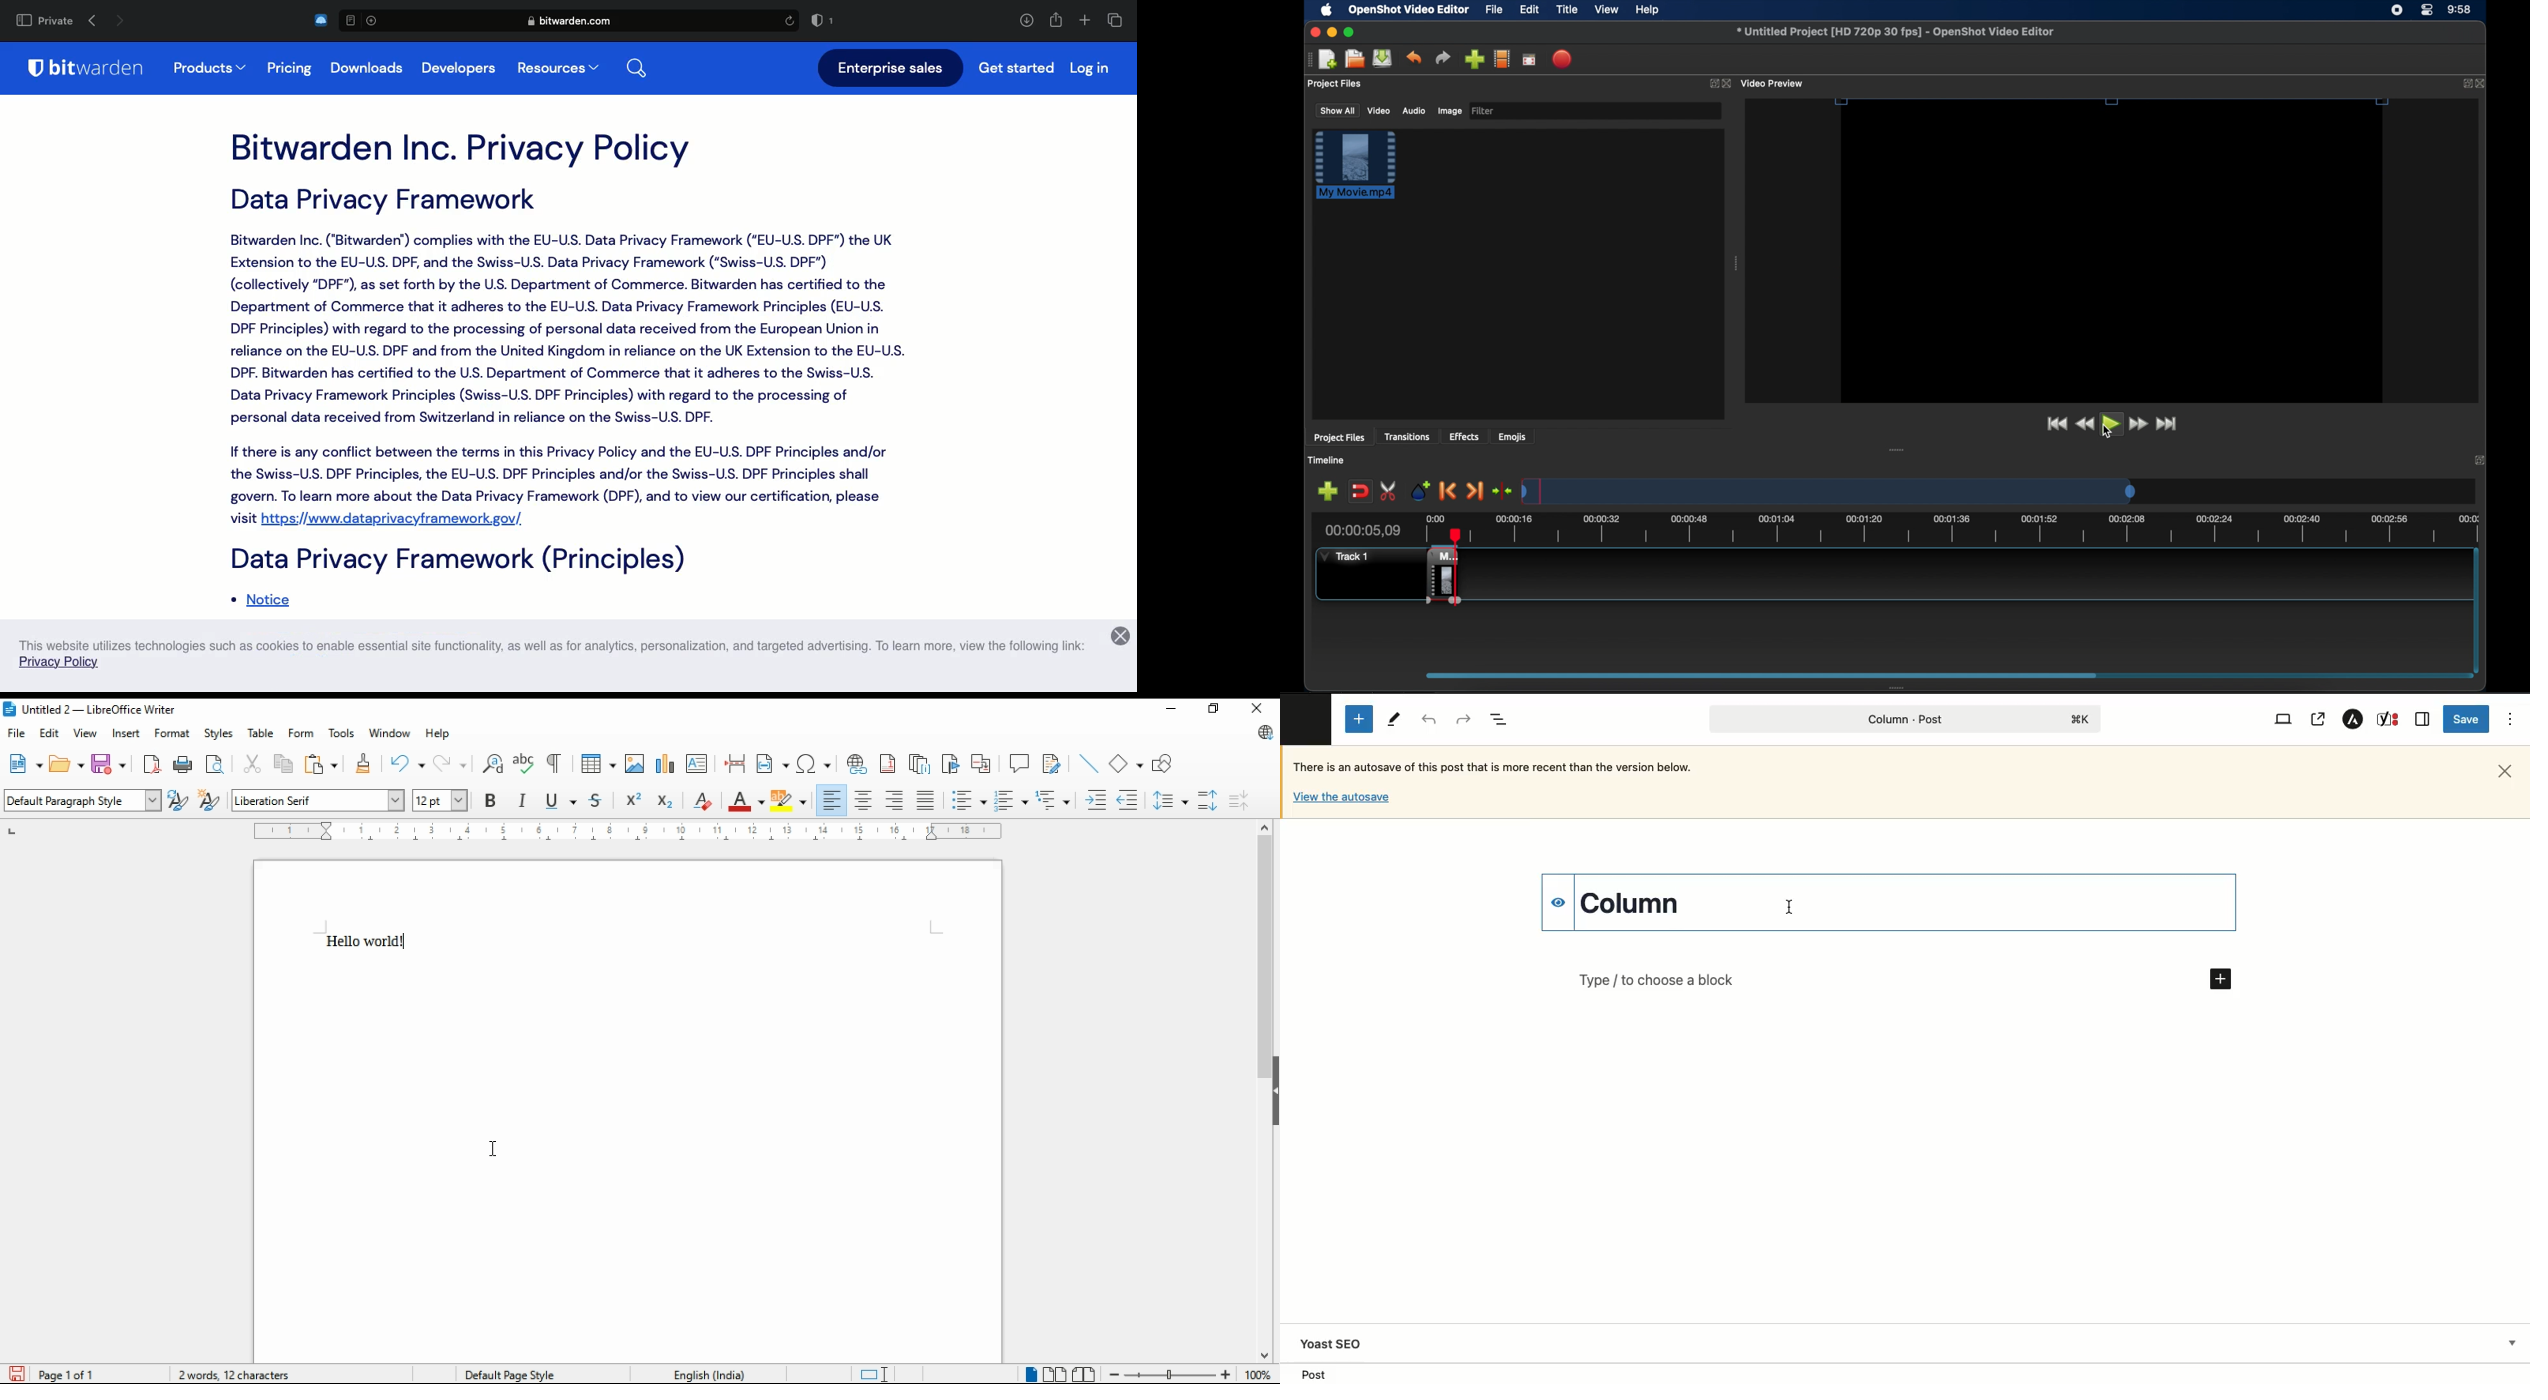 Image resolution: width=2548 pixels, height=1400 pixels. I want to click on resources, so click(558, 70).